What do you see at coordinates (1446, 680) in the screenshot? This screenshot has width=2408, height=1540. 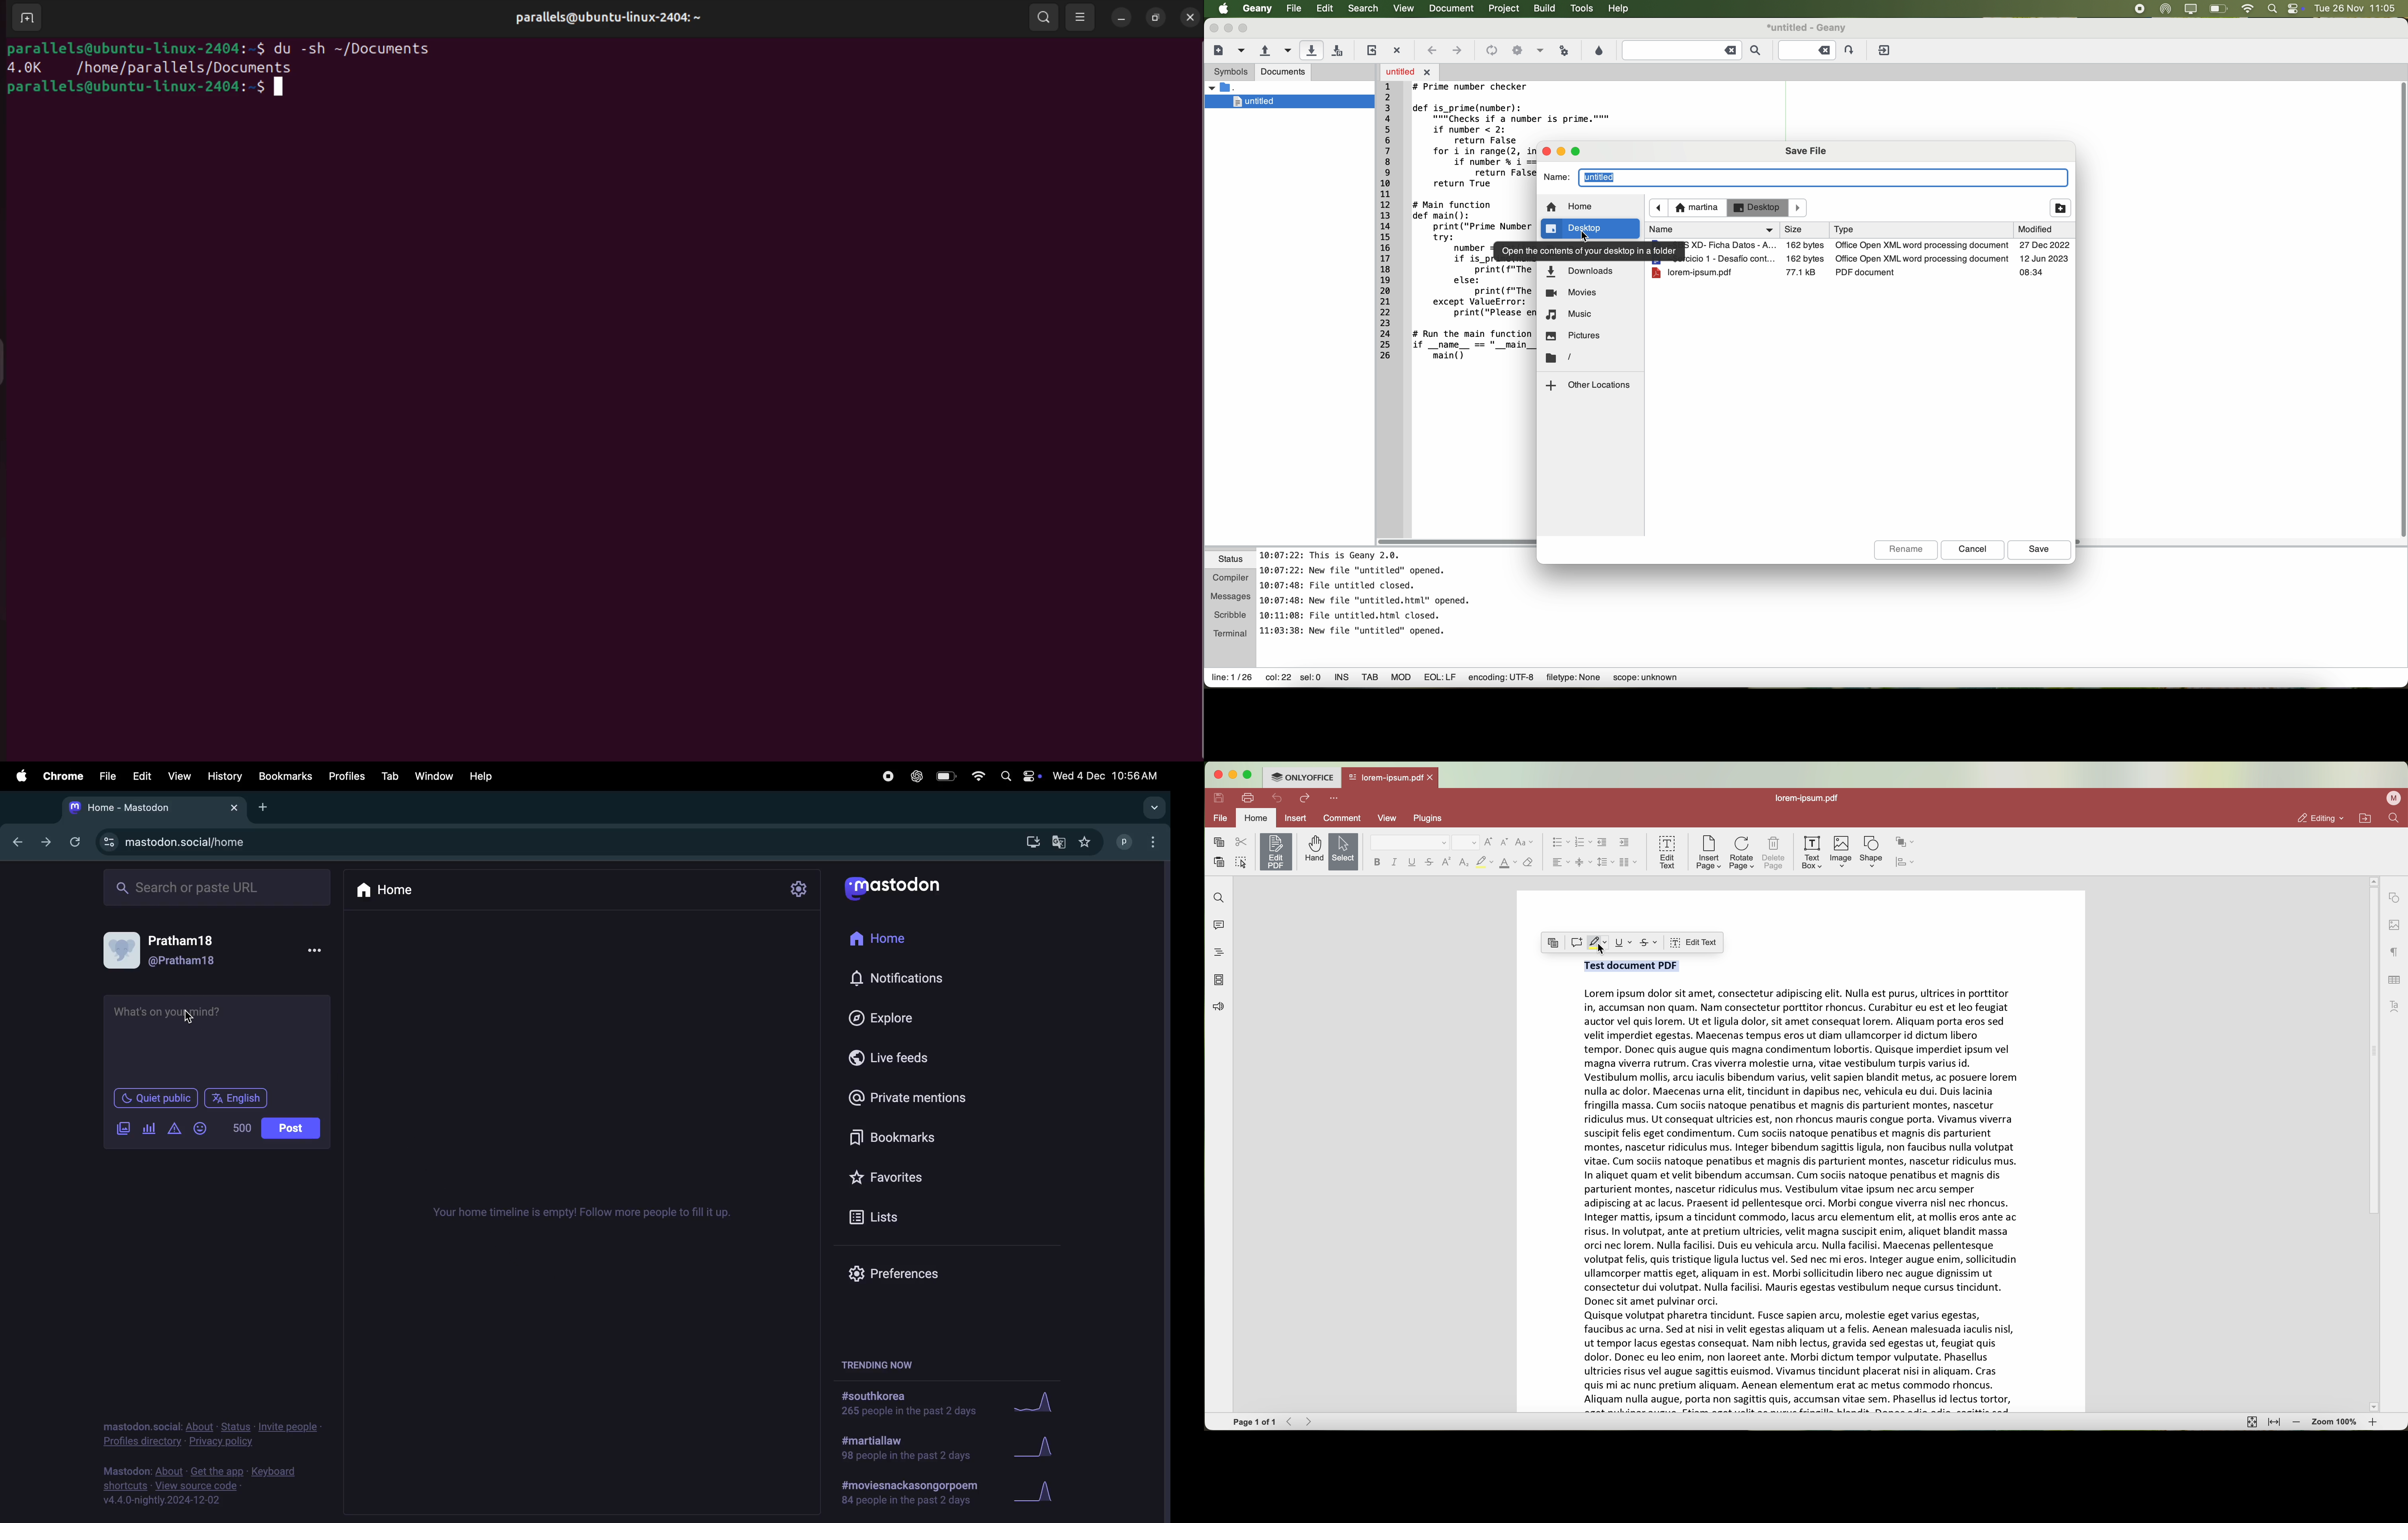 I see `data` at bounding box center [1446, 680].